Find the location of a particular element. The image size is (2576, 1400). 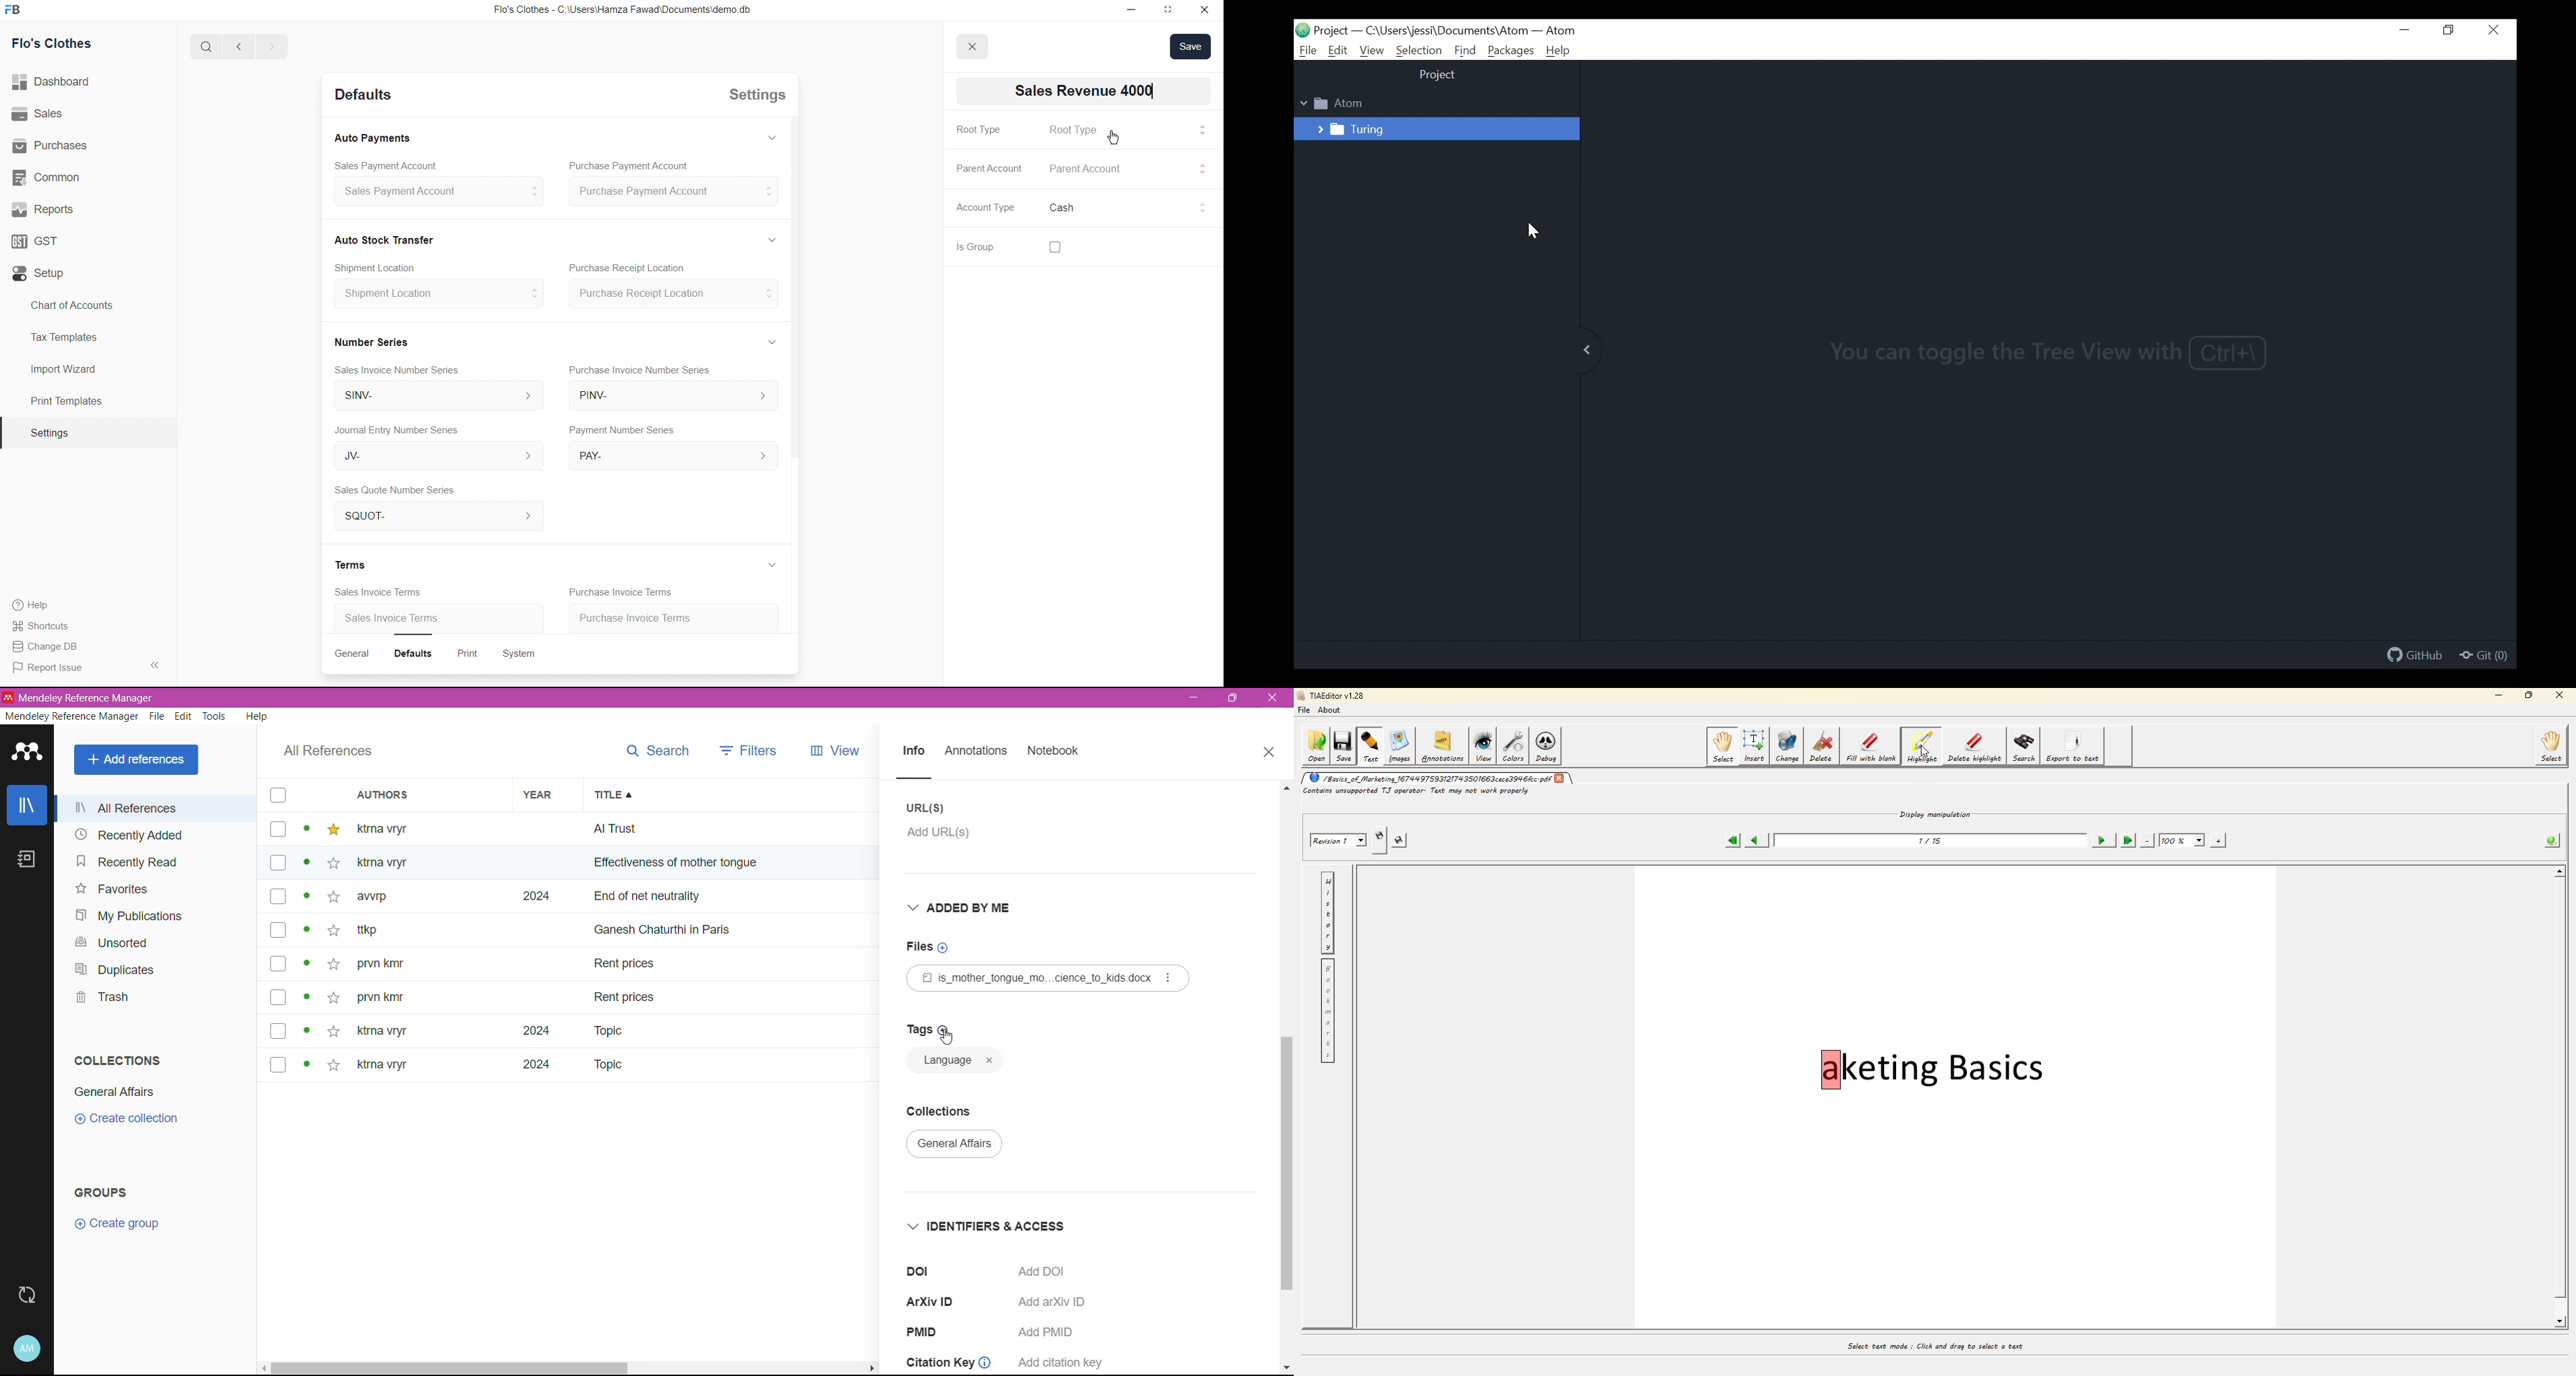

Flo's Clothes - C:\Users\Hamza Fawad\Documents\demo db is located at coordinates (621, 10).